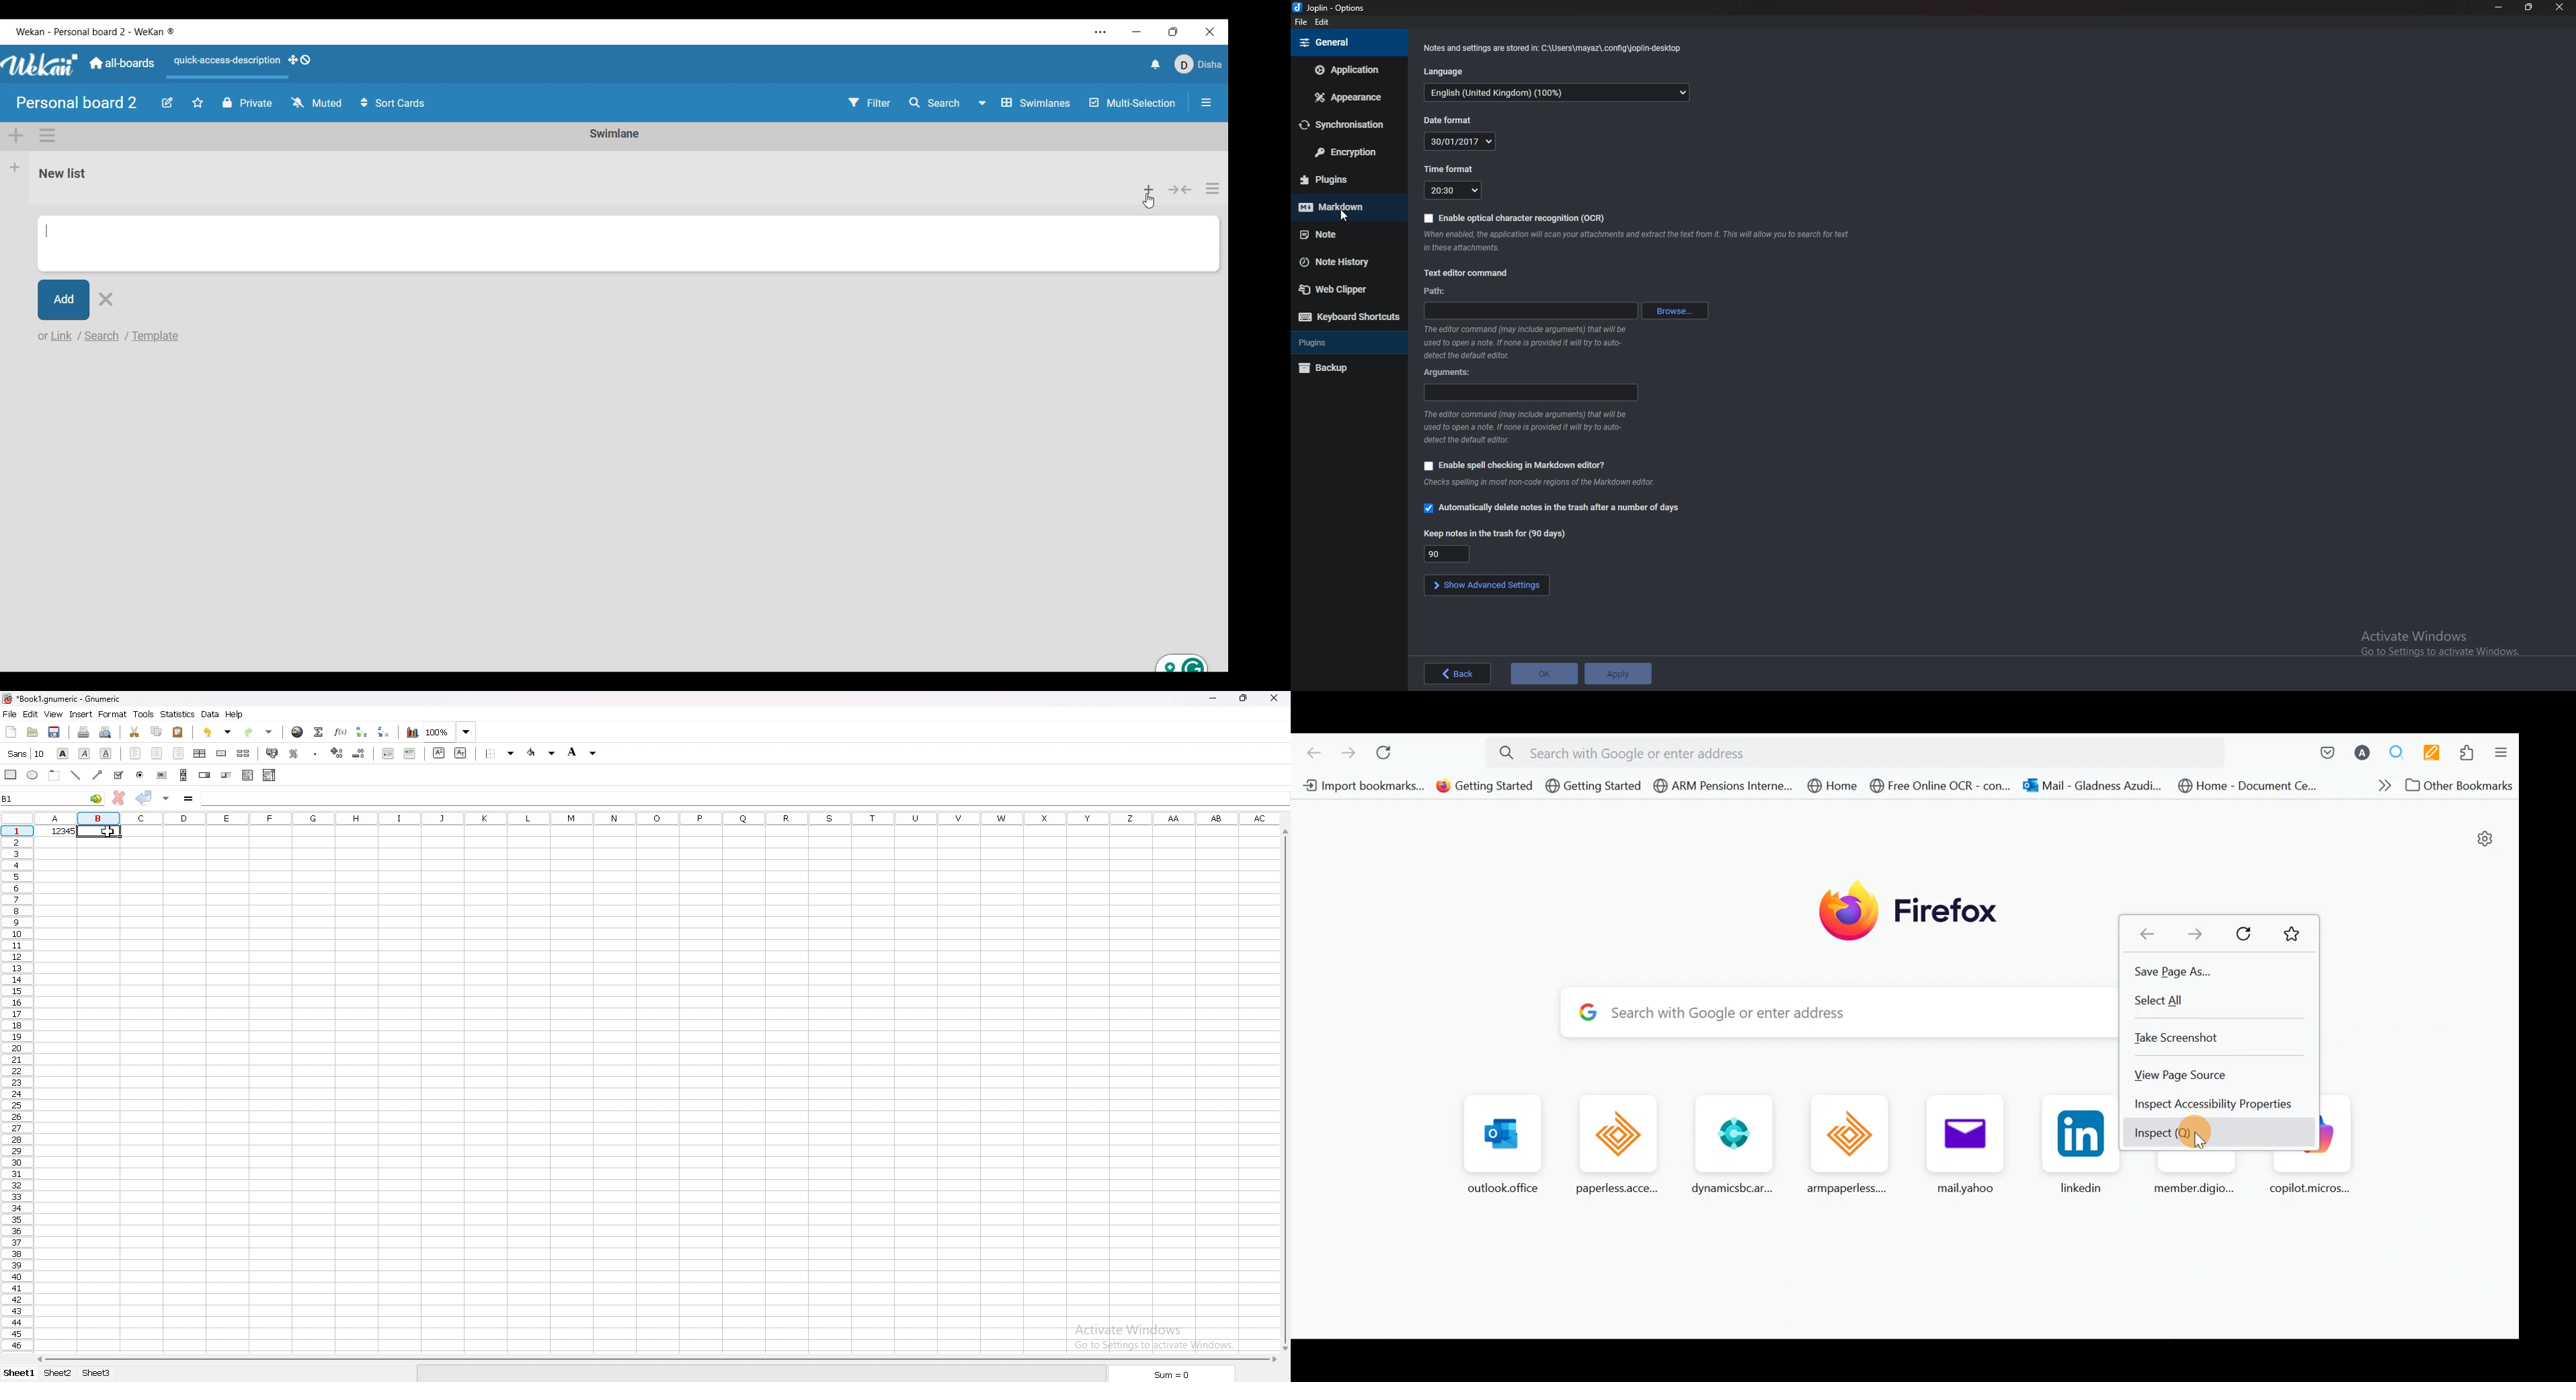  I want to click on accept changes, so click(145, 799).